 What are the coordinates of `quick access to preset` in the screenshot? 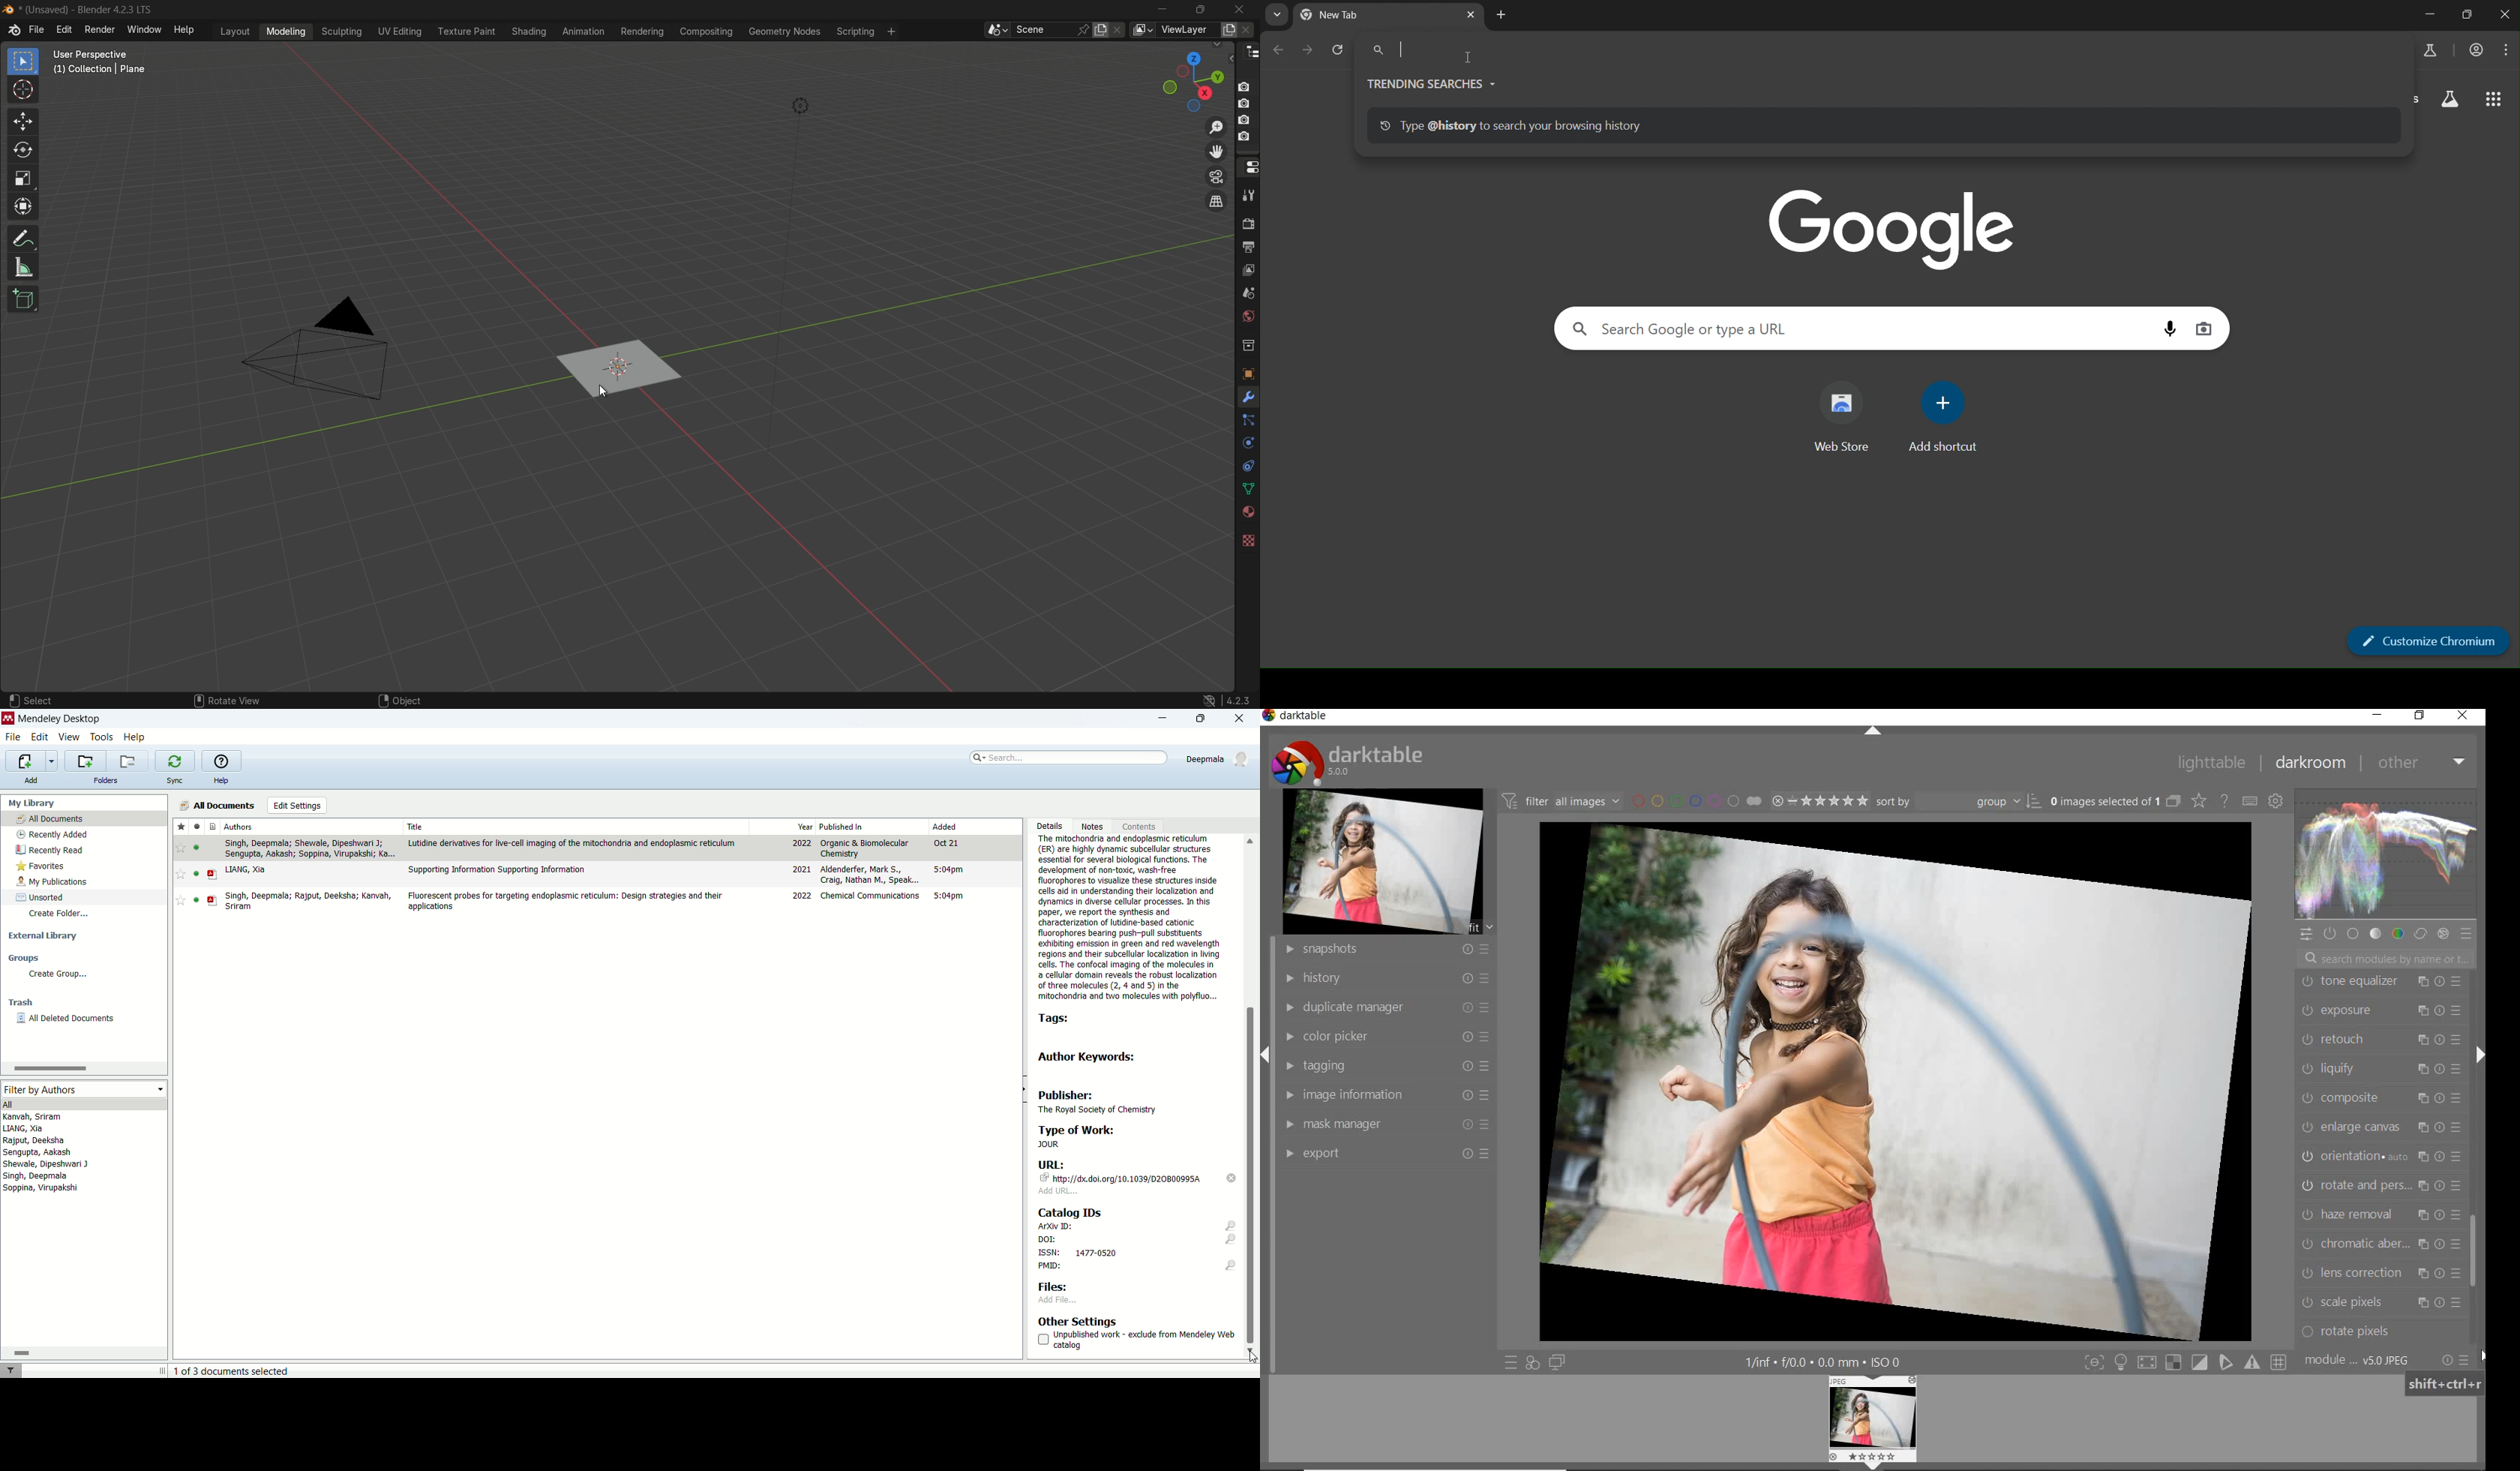 It's located at (1512, 1361).